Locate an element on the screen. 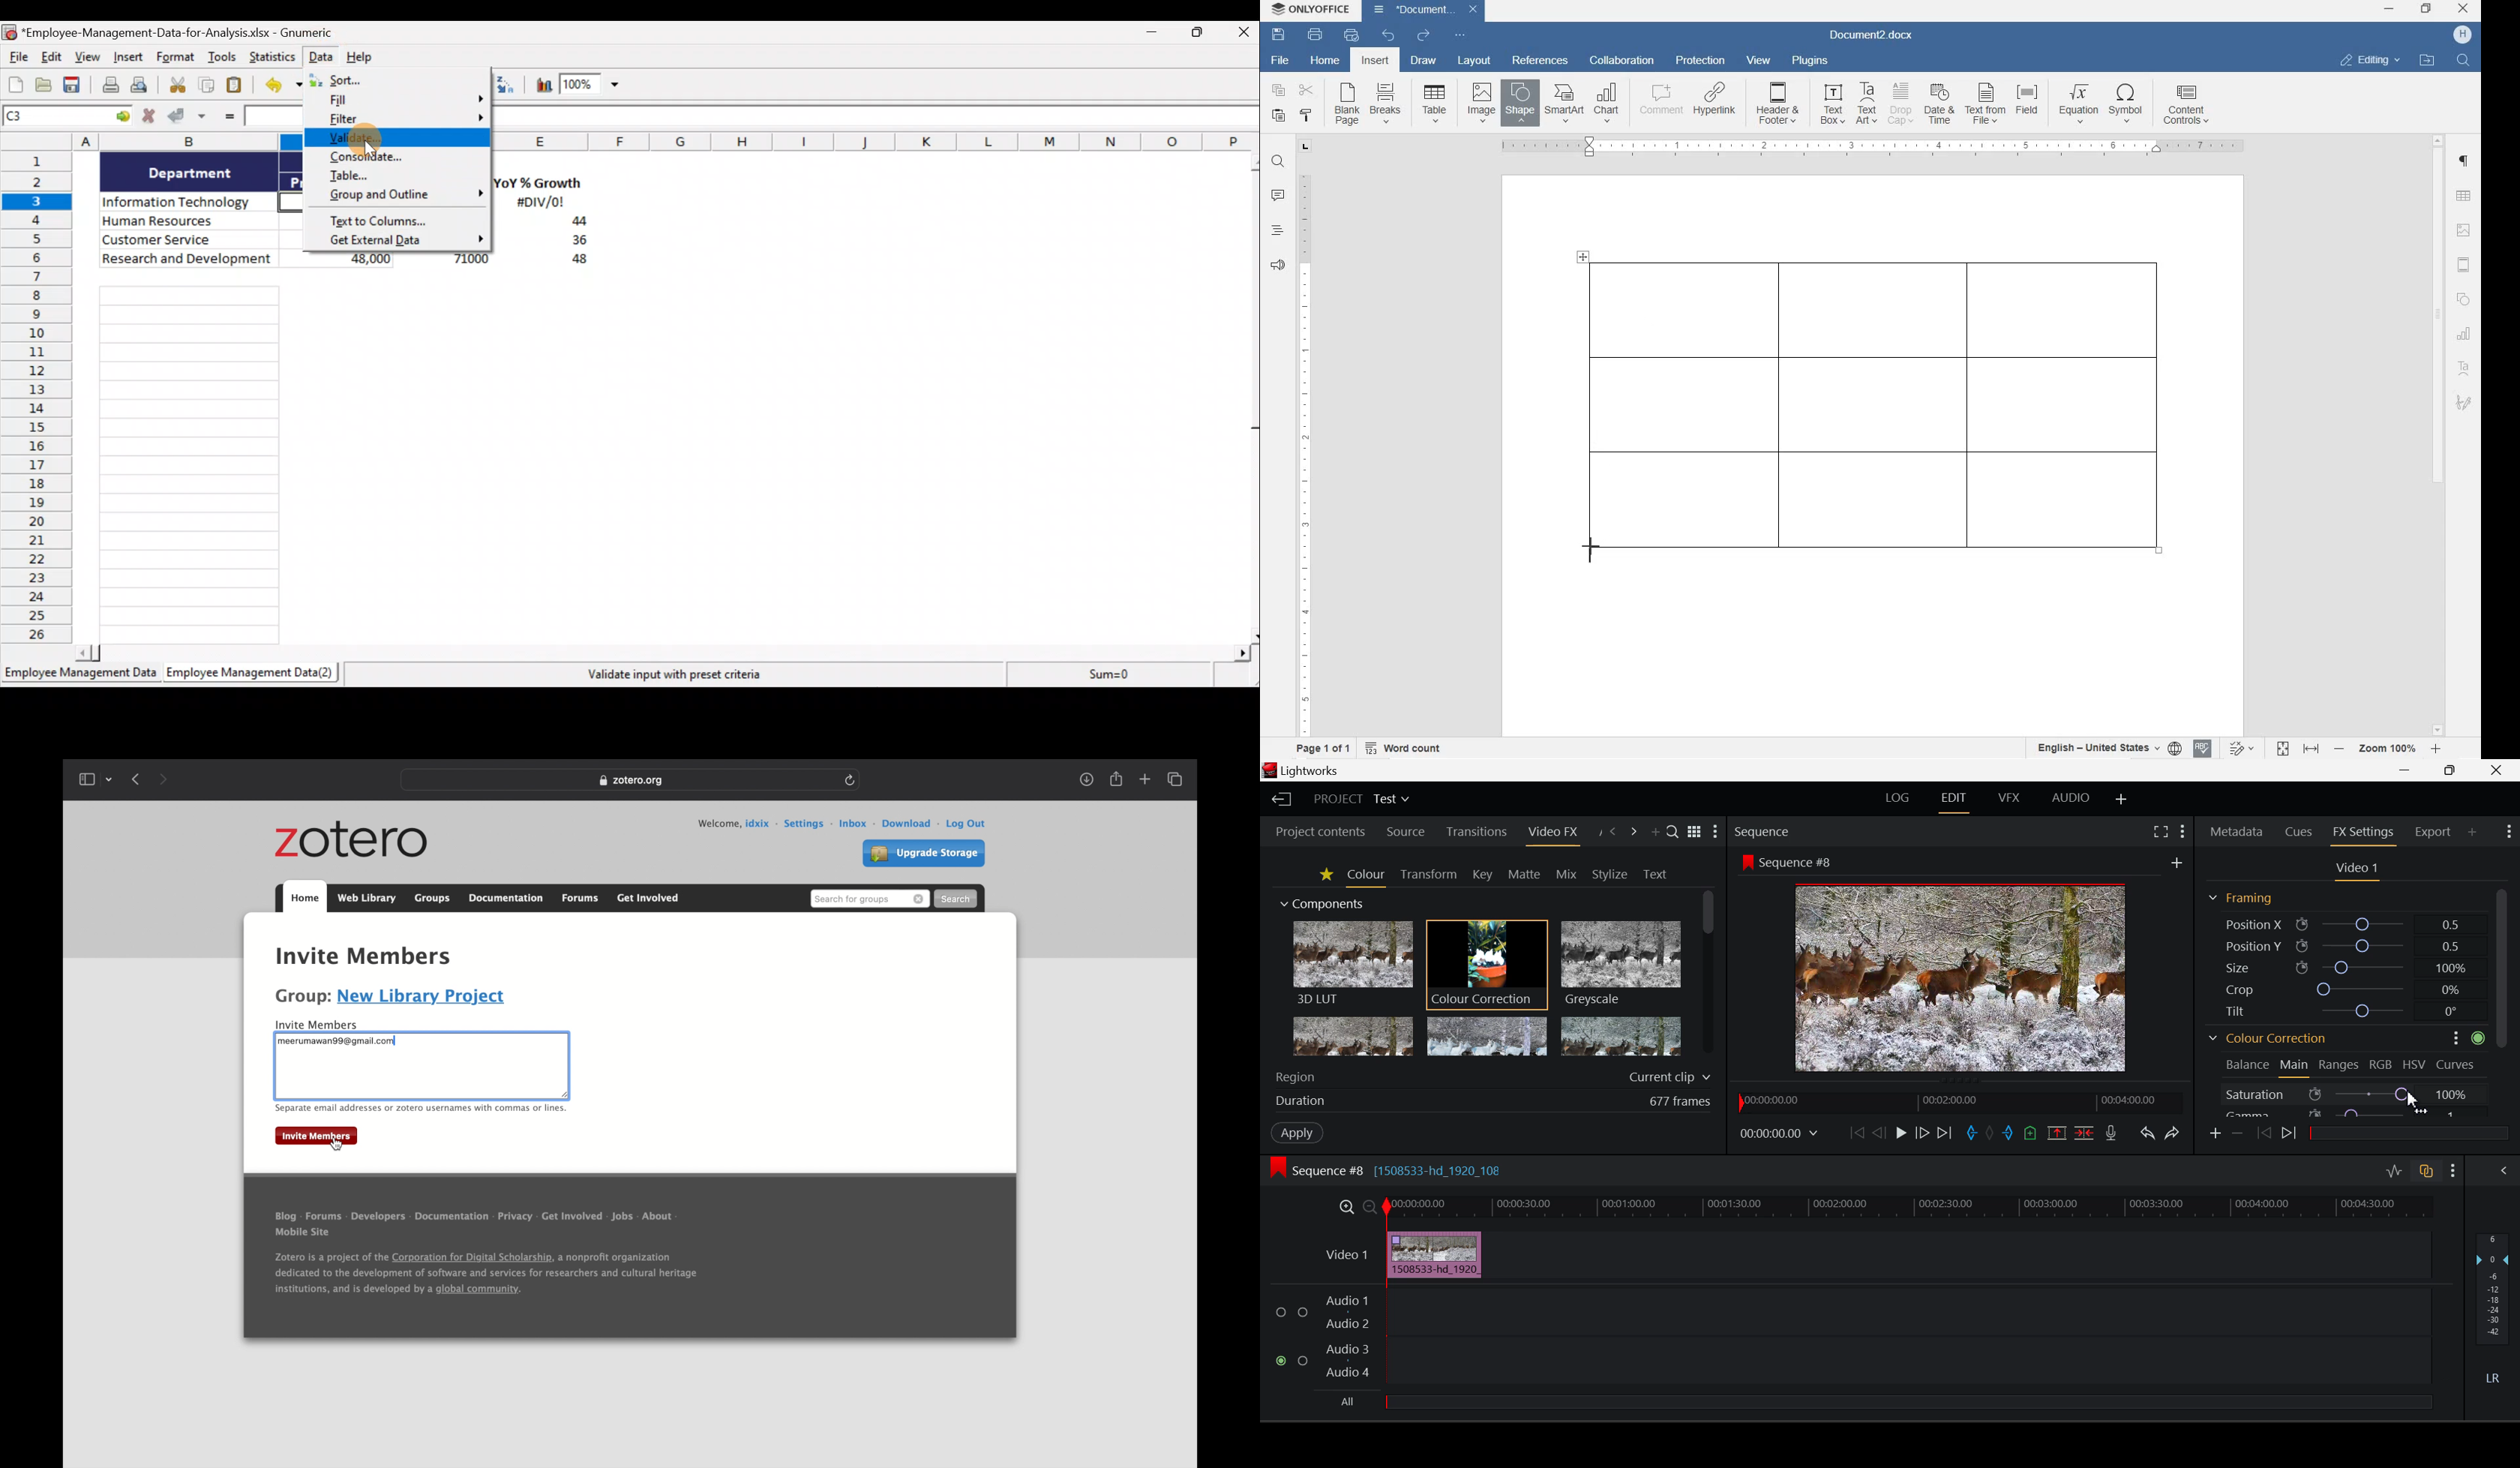 The height and width of the screenshot is (1484, 2520). Audio Input Field is located at coordinates (1906, 1362).